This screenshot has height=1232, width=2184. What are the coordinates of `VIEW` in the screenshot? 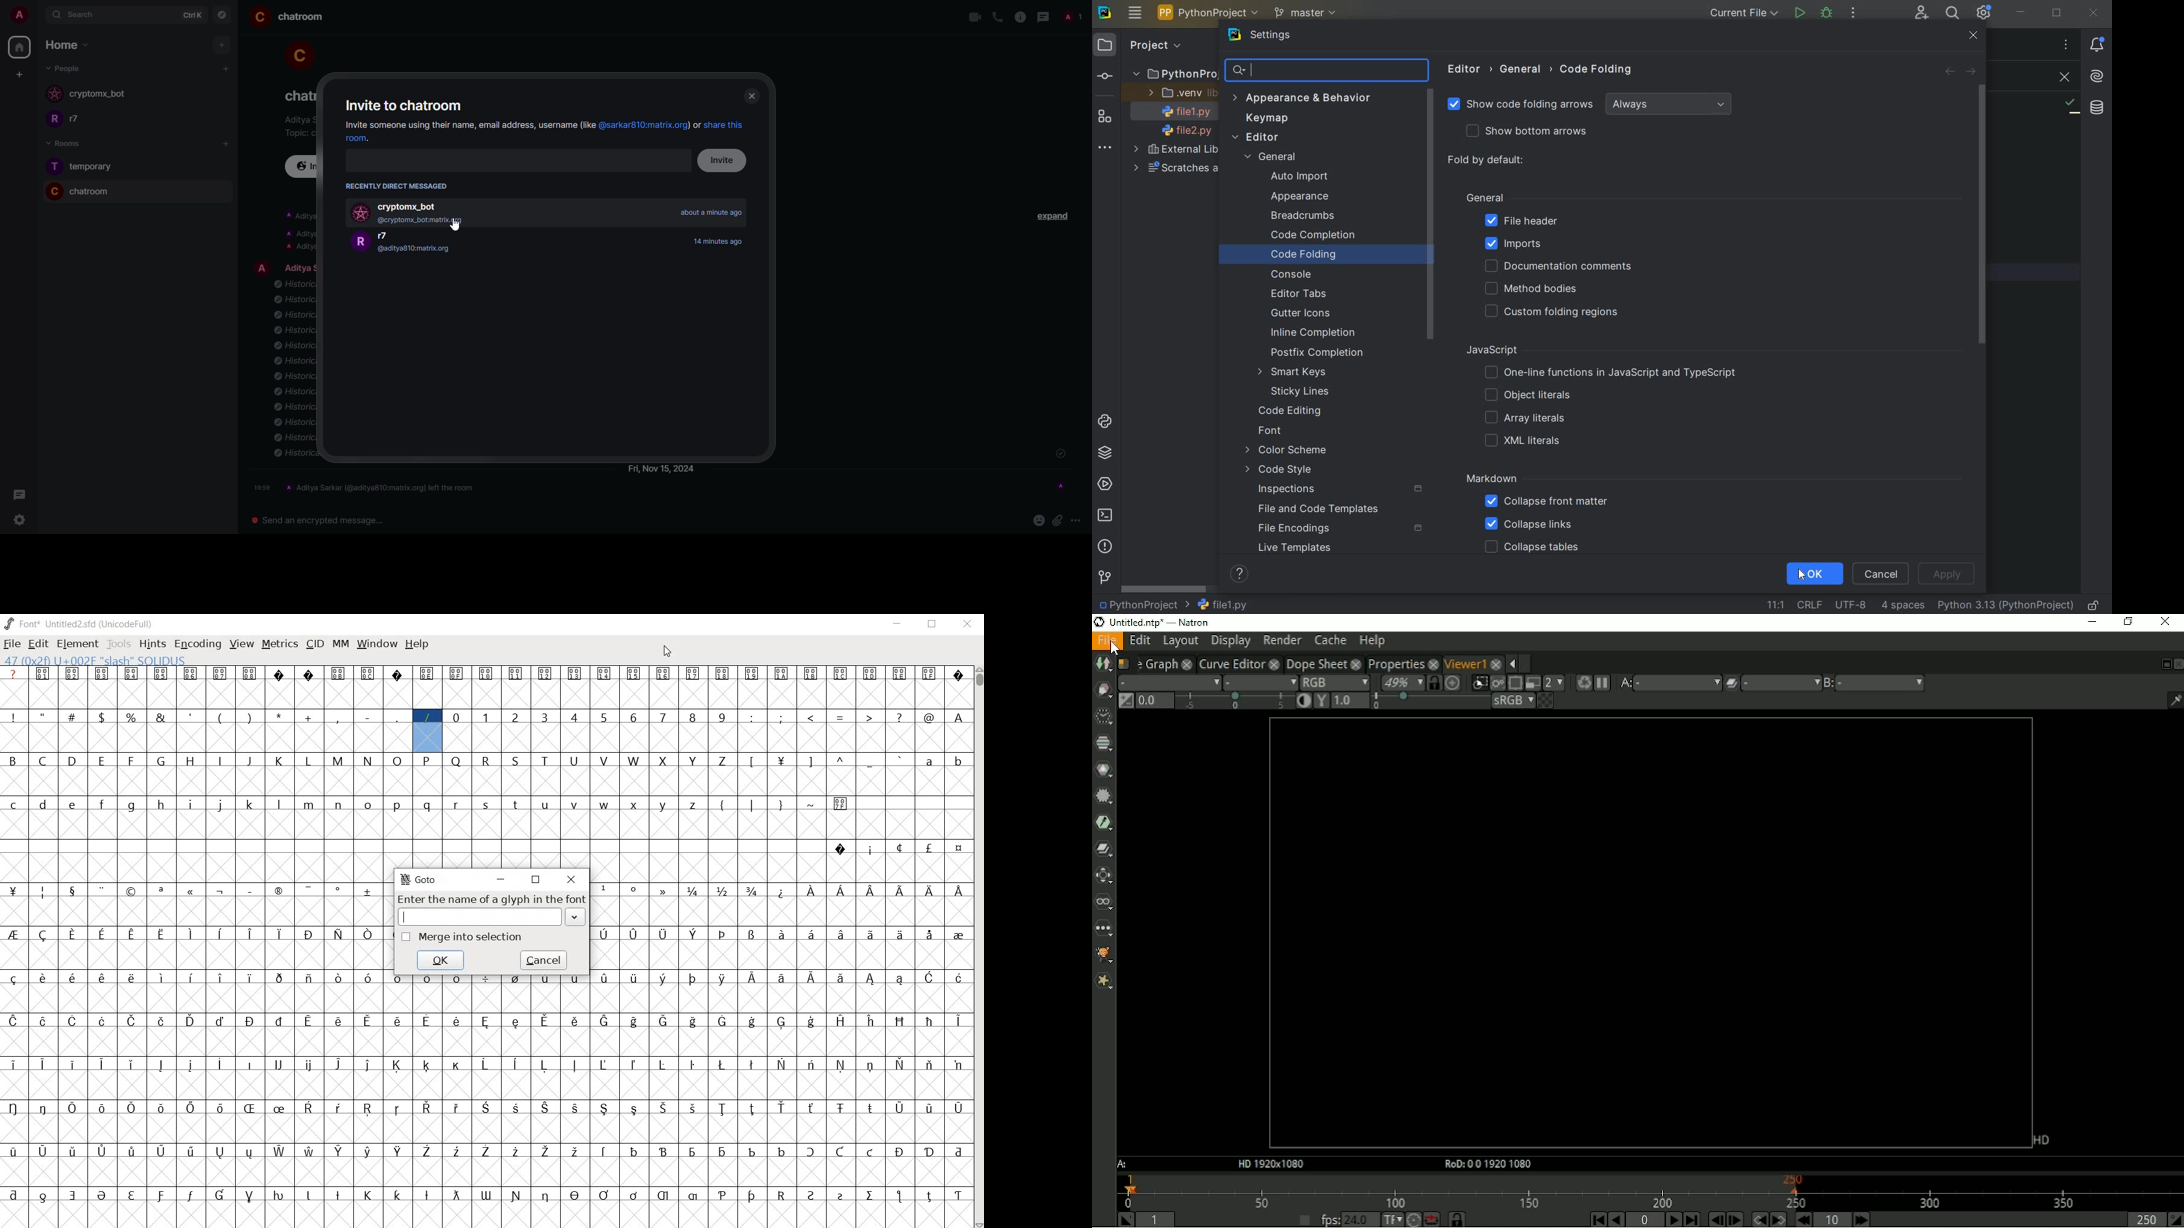 It's located at (242, 642).